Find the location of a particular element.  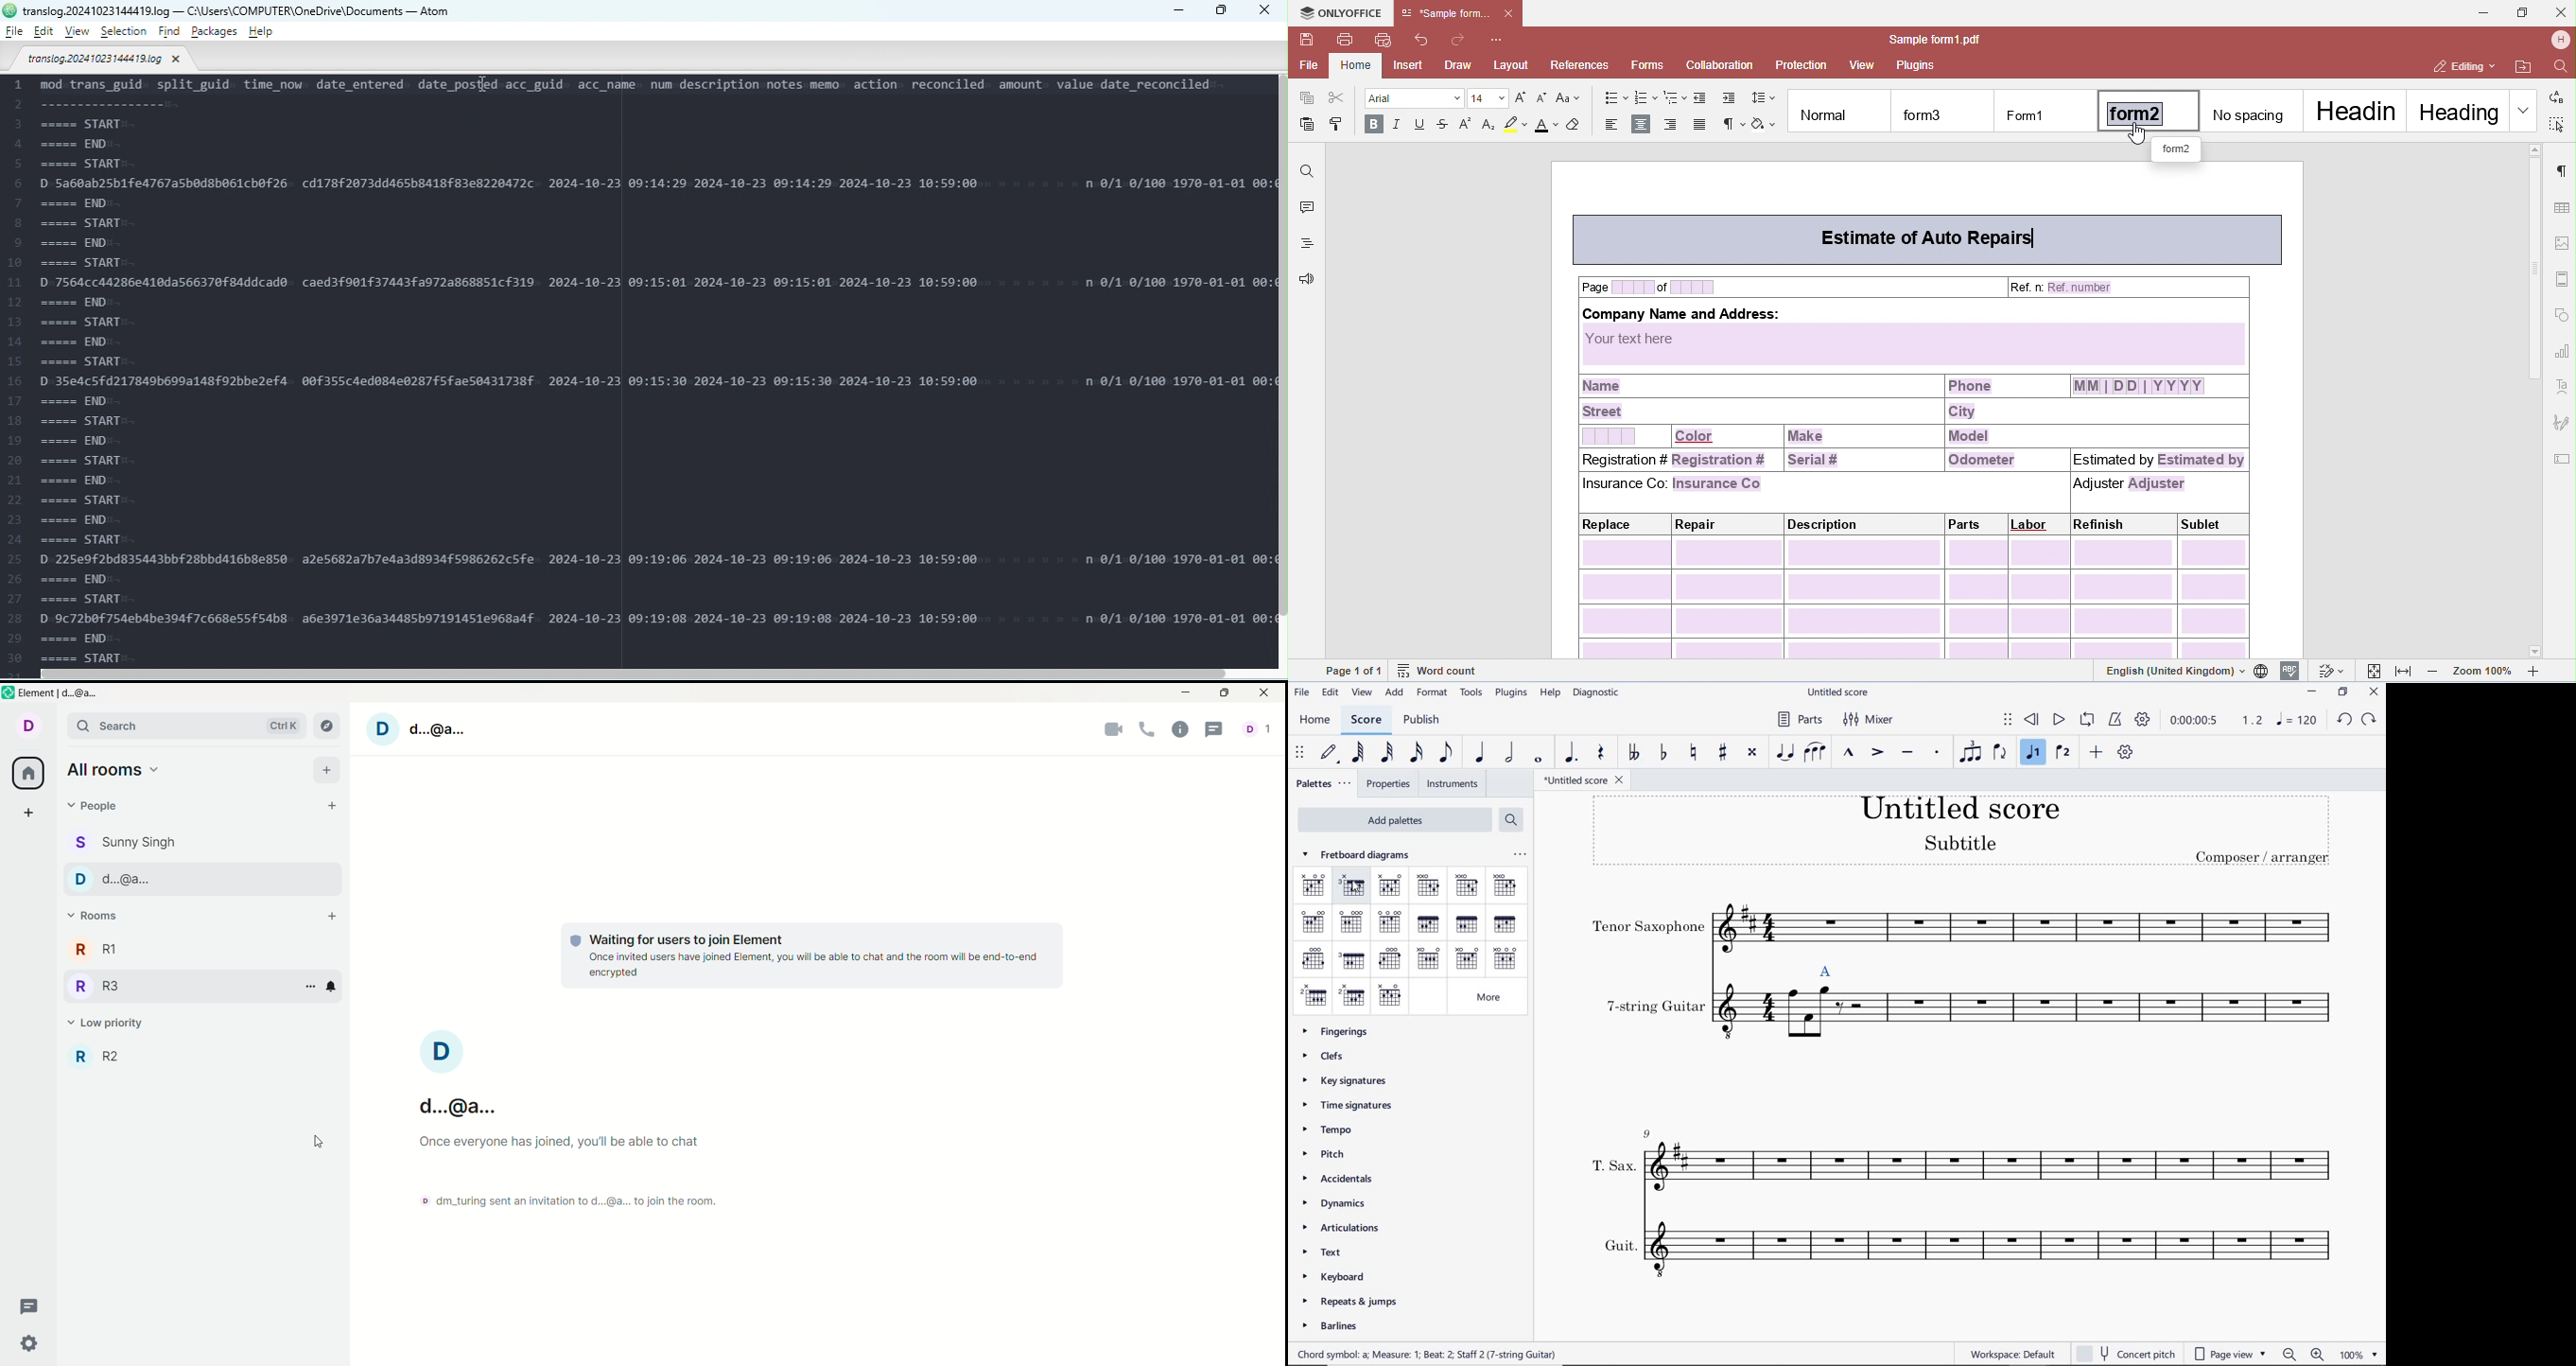

INSTRUMENT: 7-STRING GUITAR is located at coordinates (1969, 1029).